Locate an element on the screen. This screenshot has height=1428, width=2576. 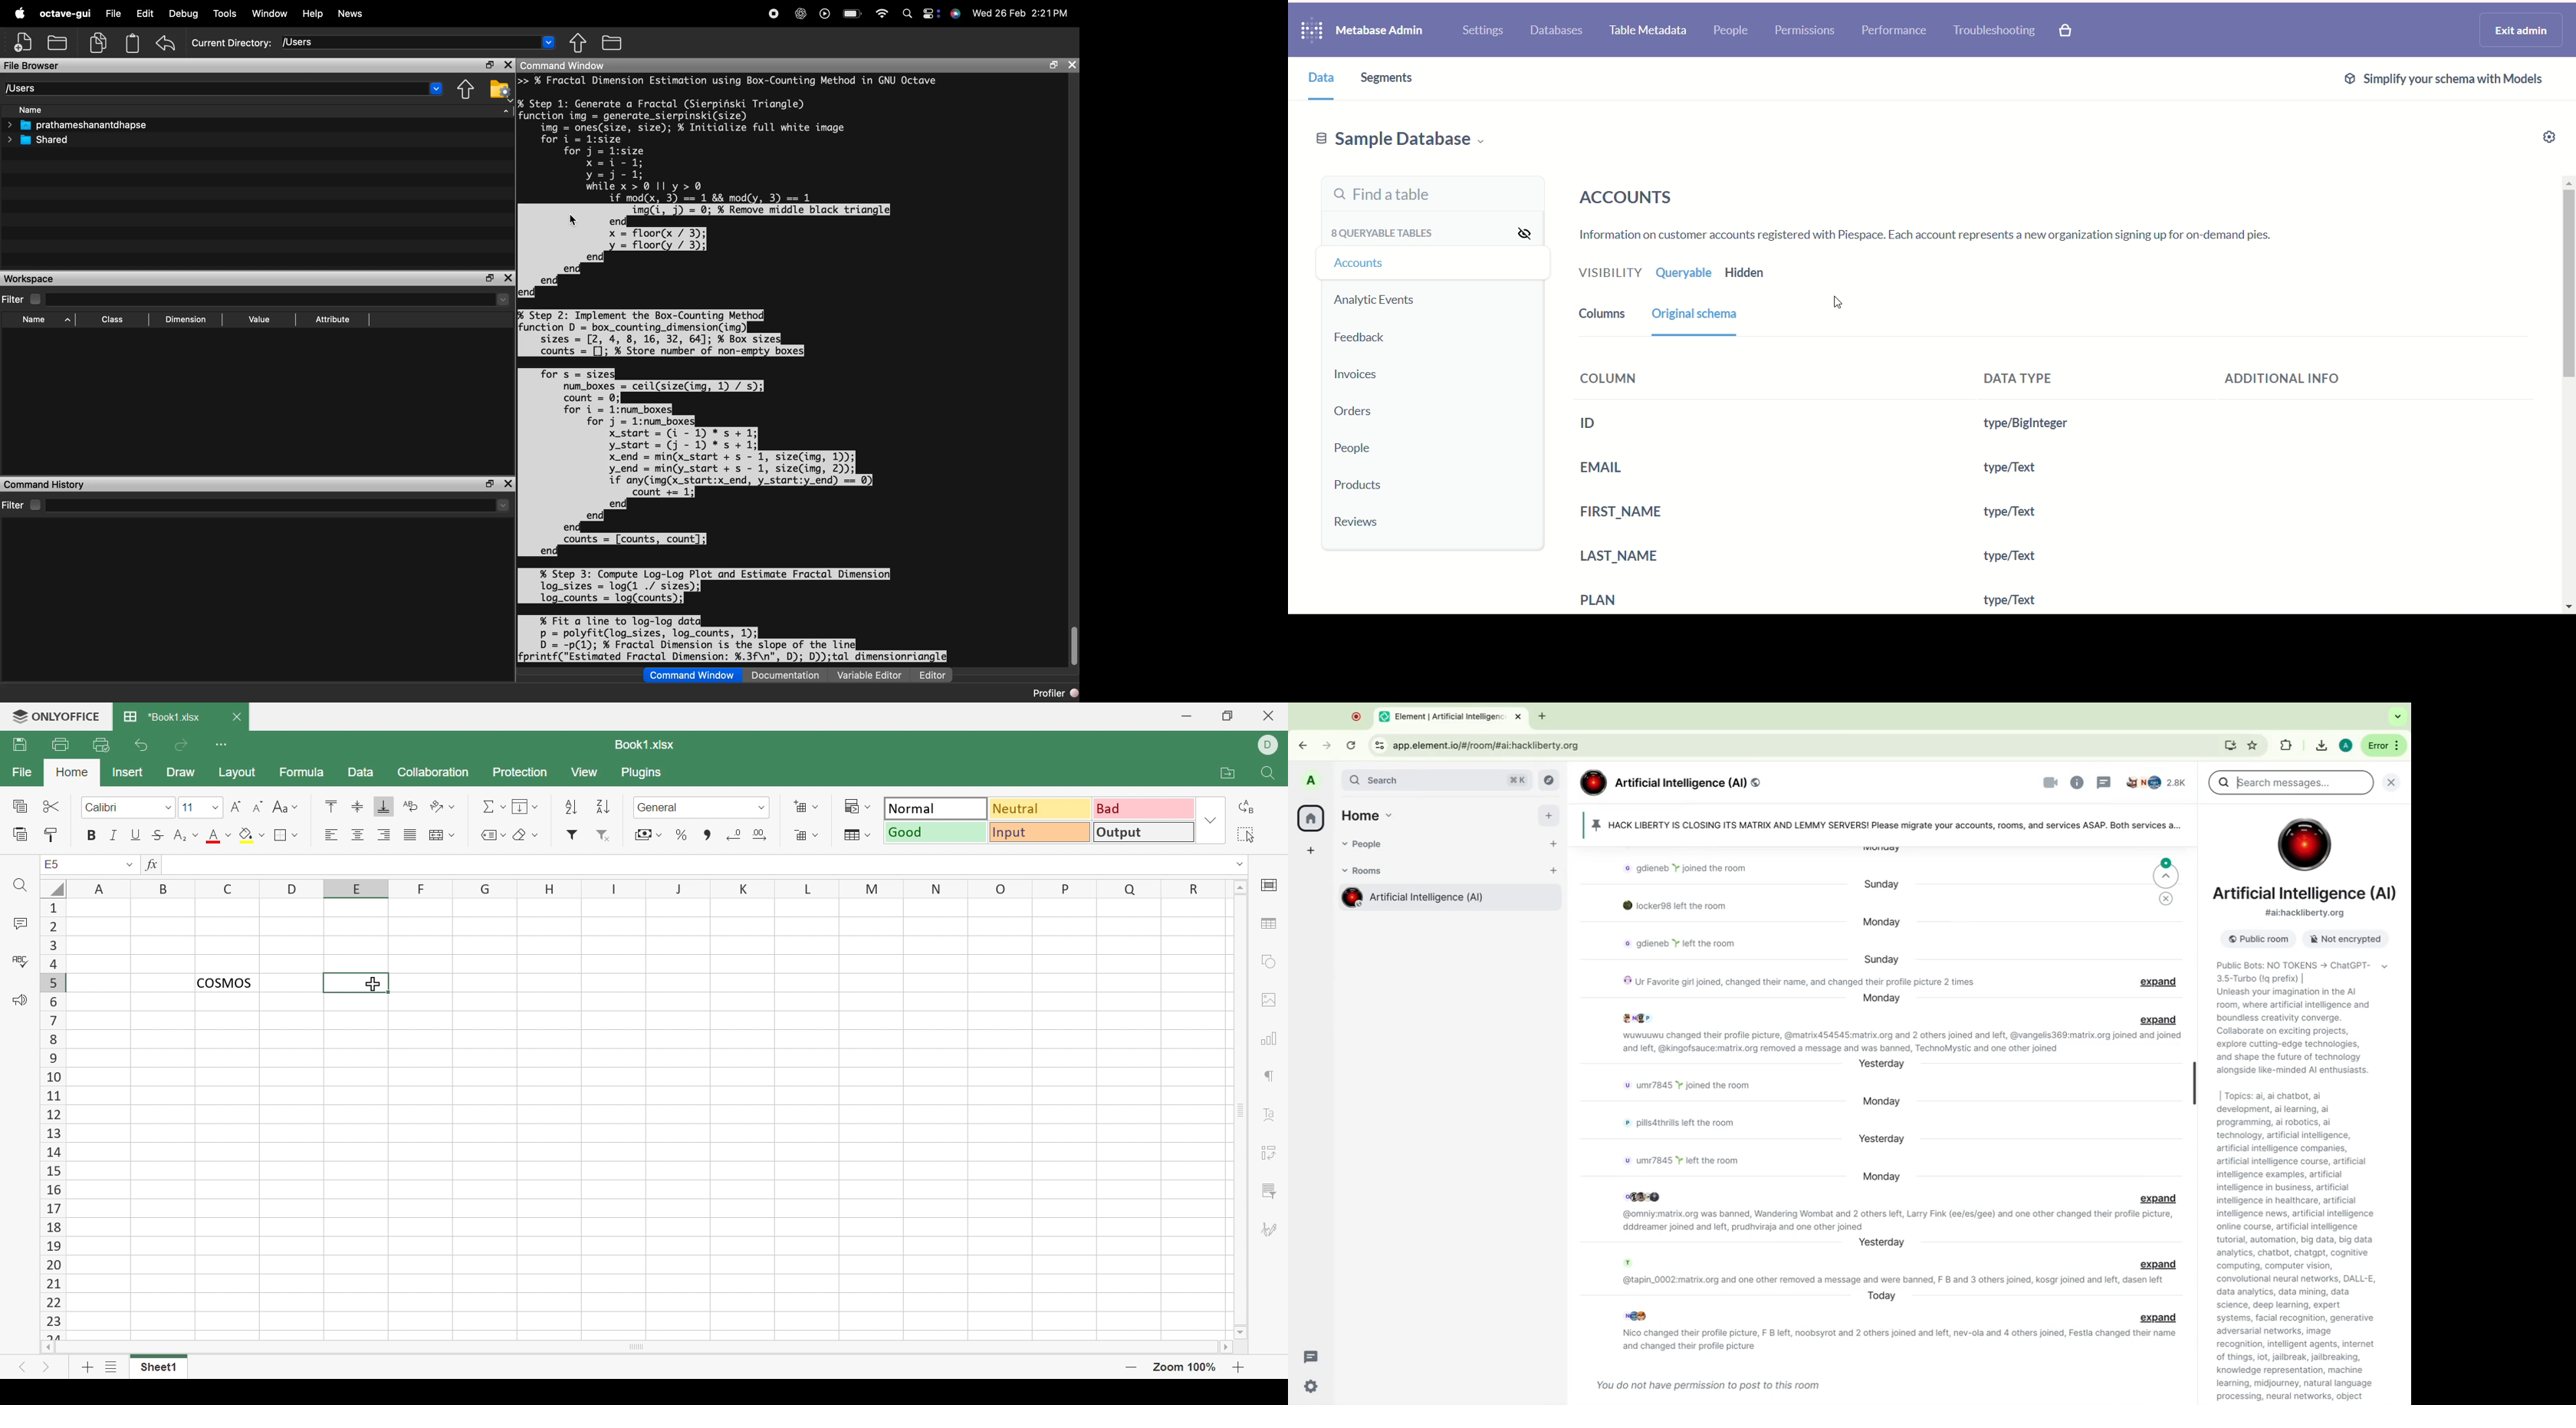
Find is located at coordinates (21, 886).